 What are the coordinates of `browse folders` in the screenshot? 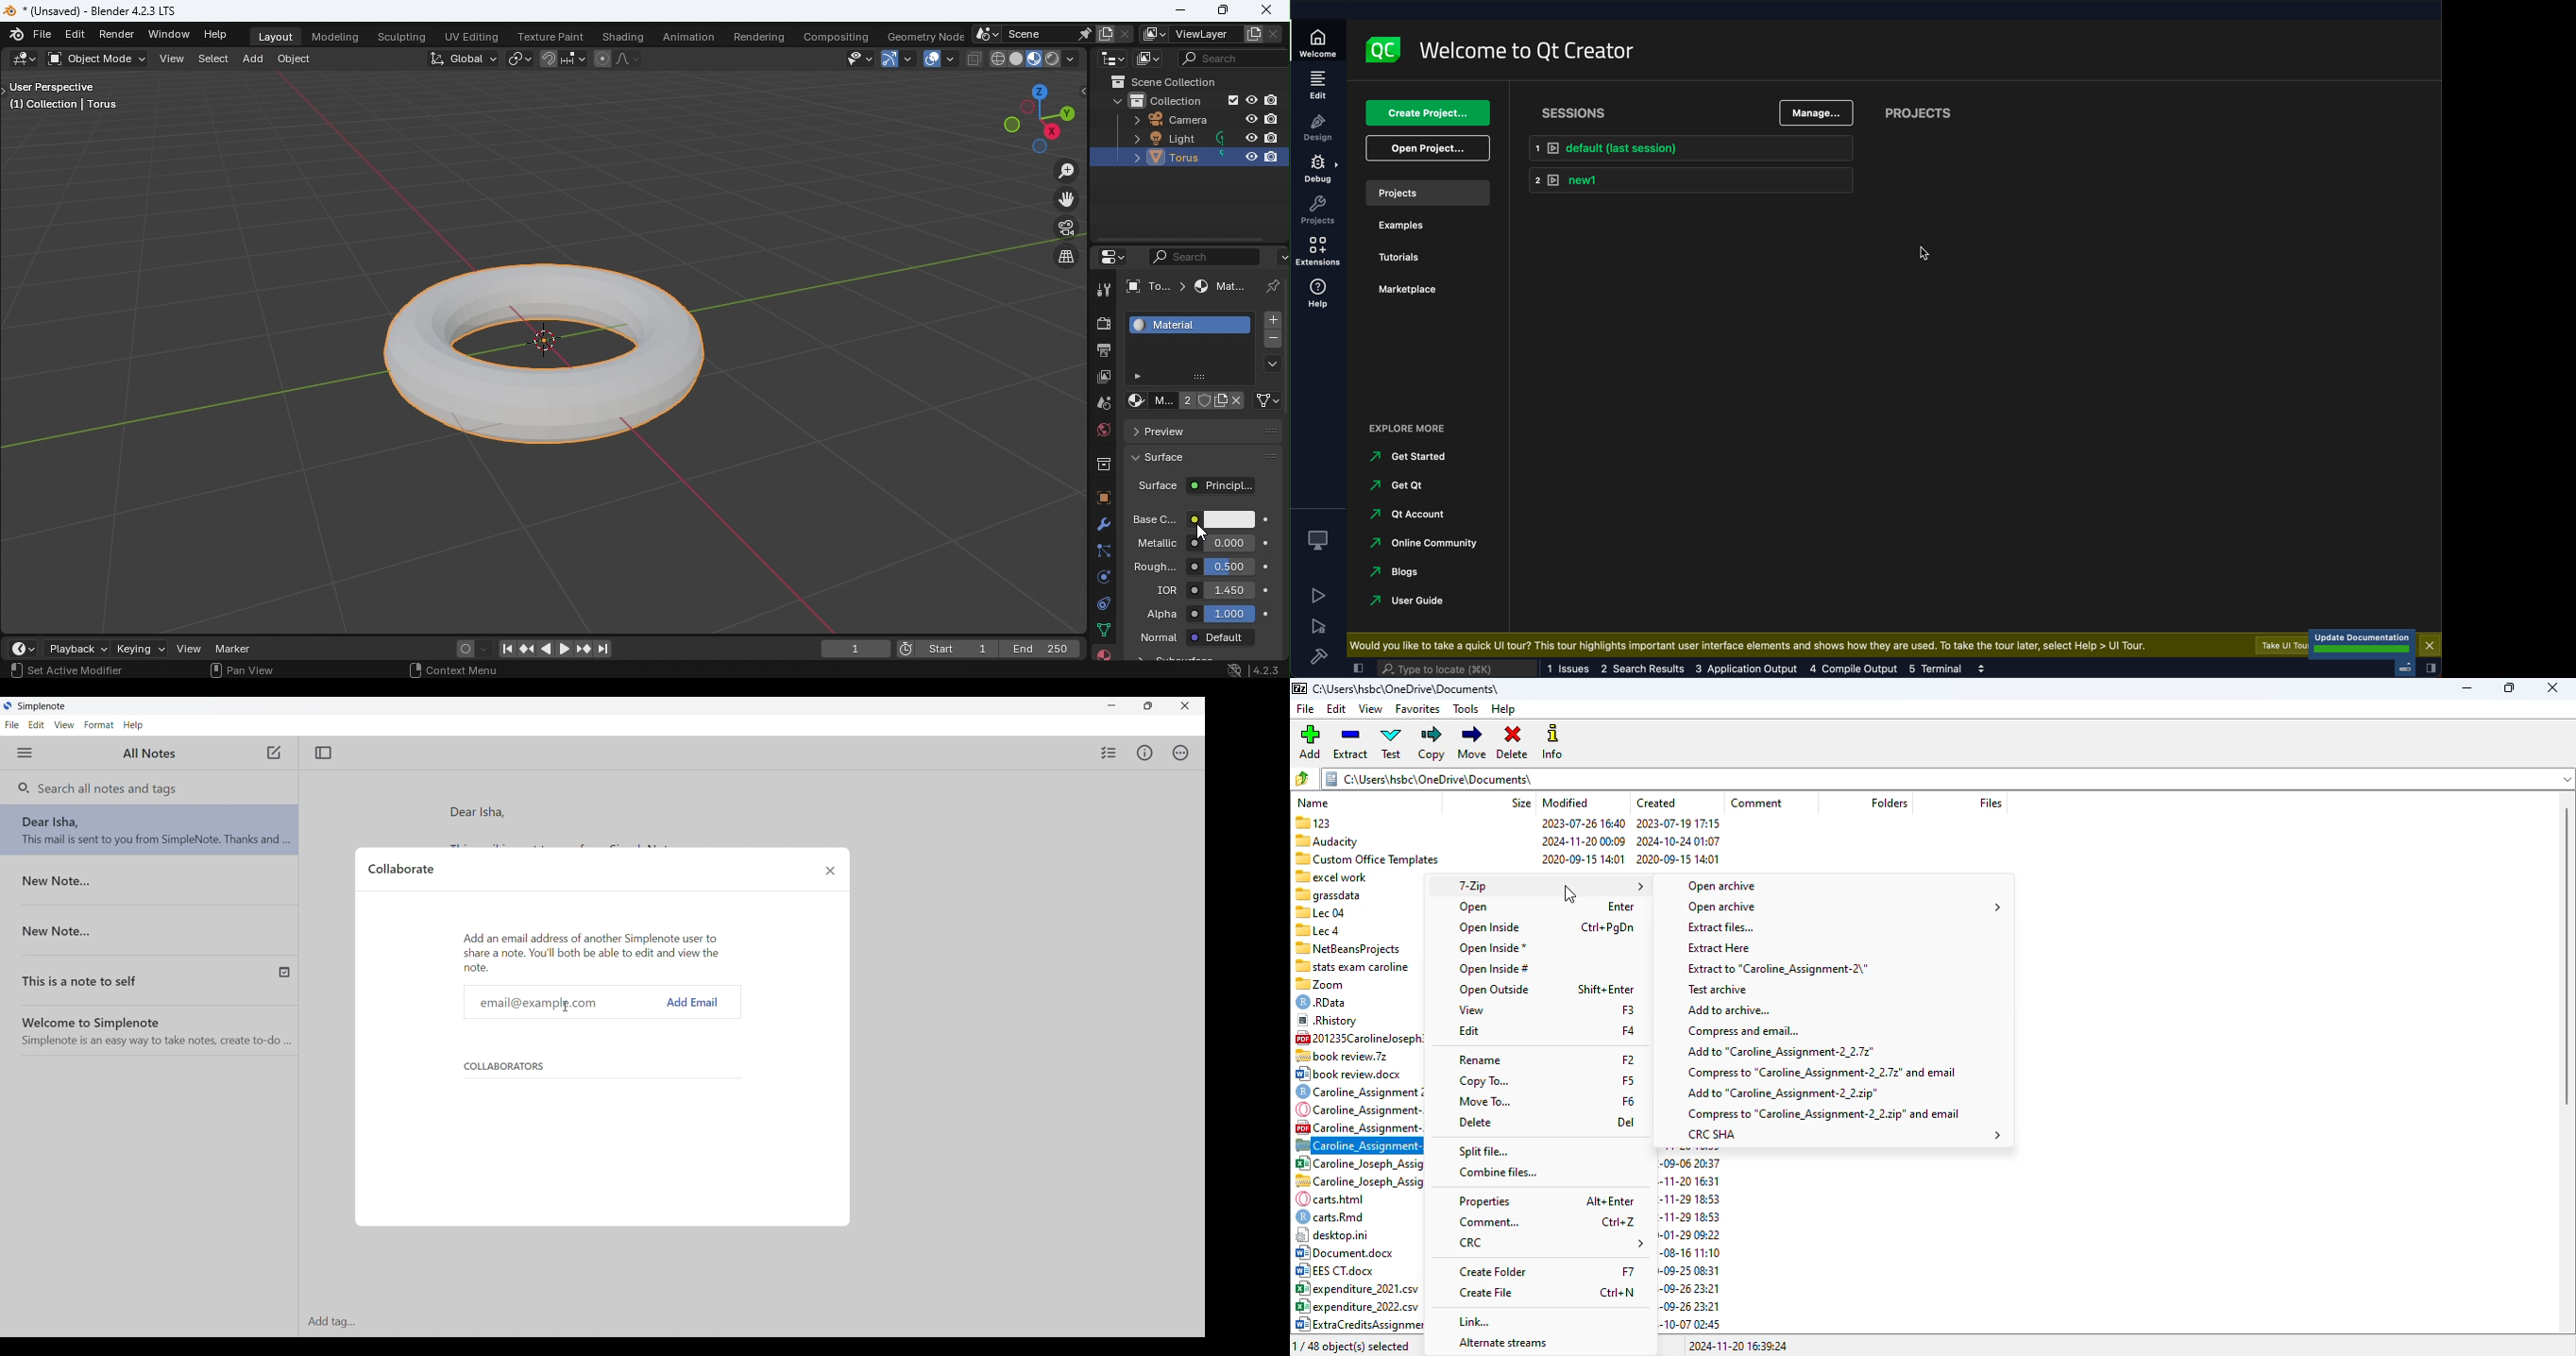 It's located at (1302, 779).